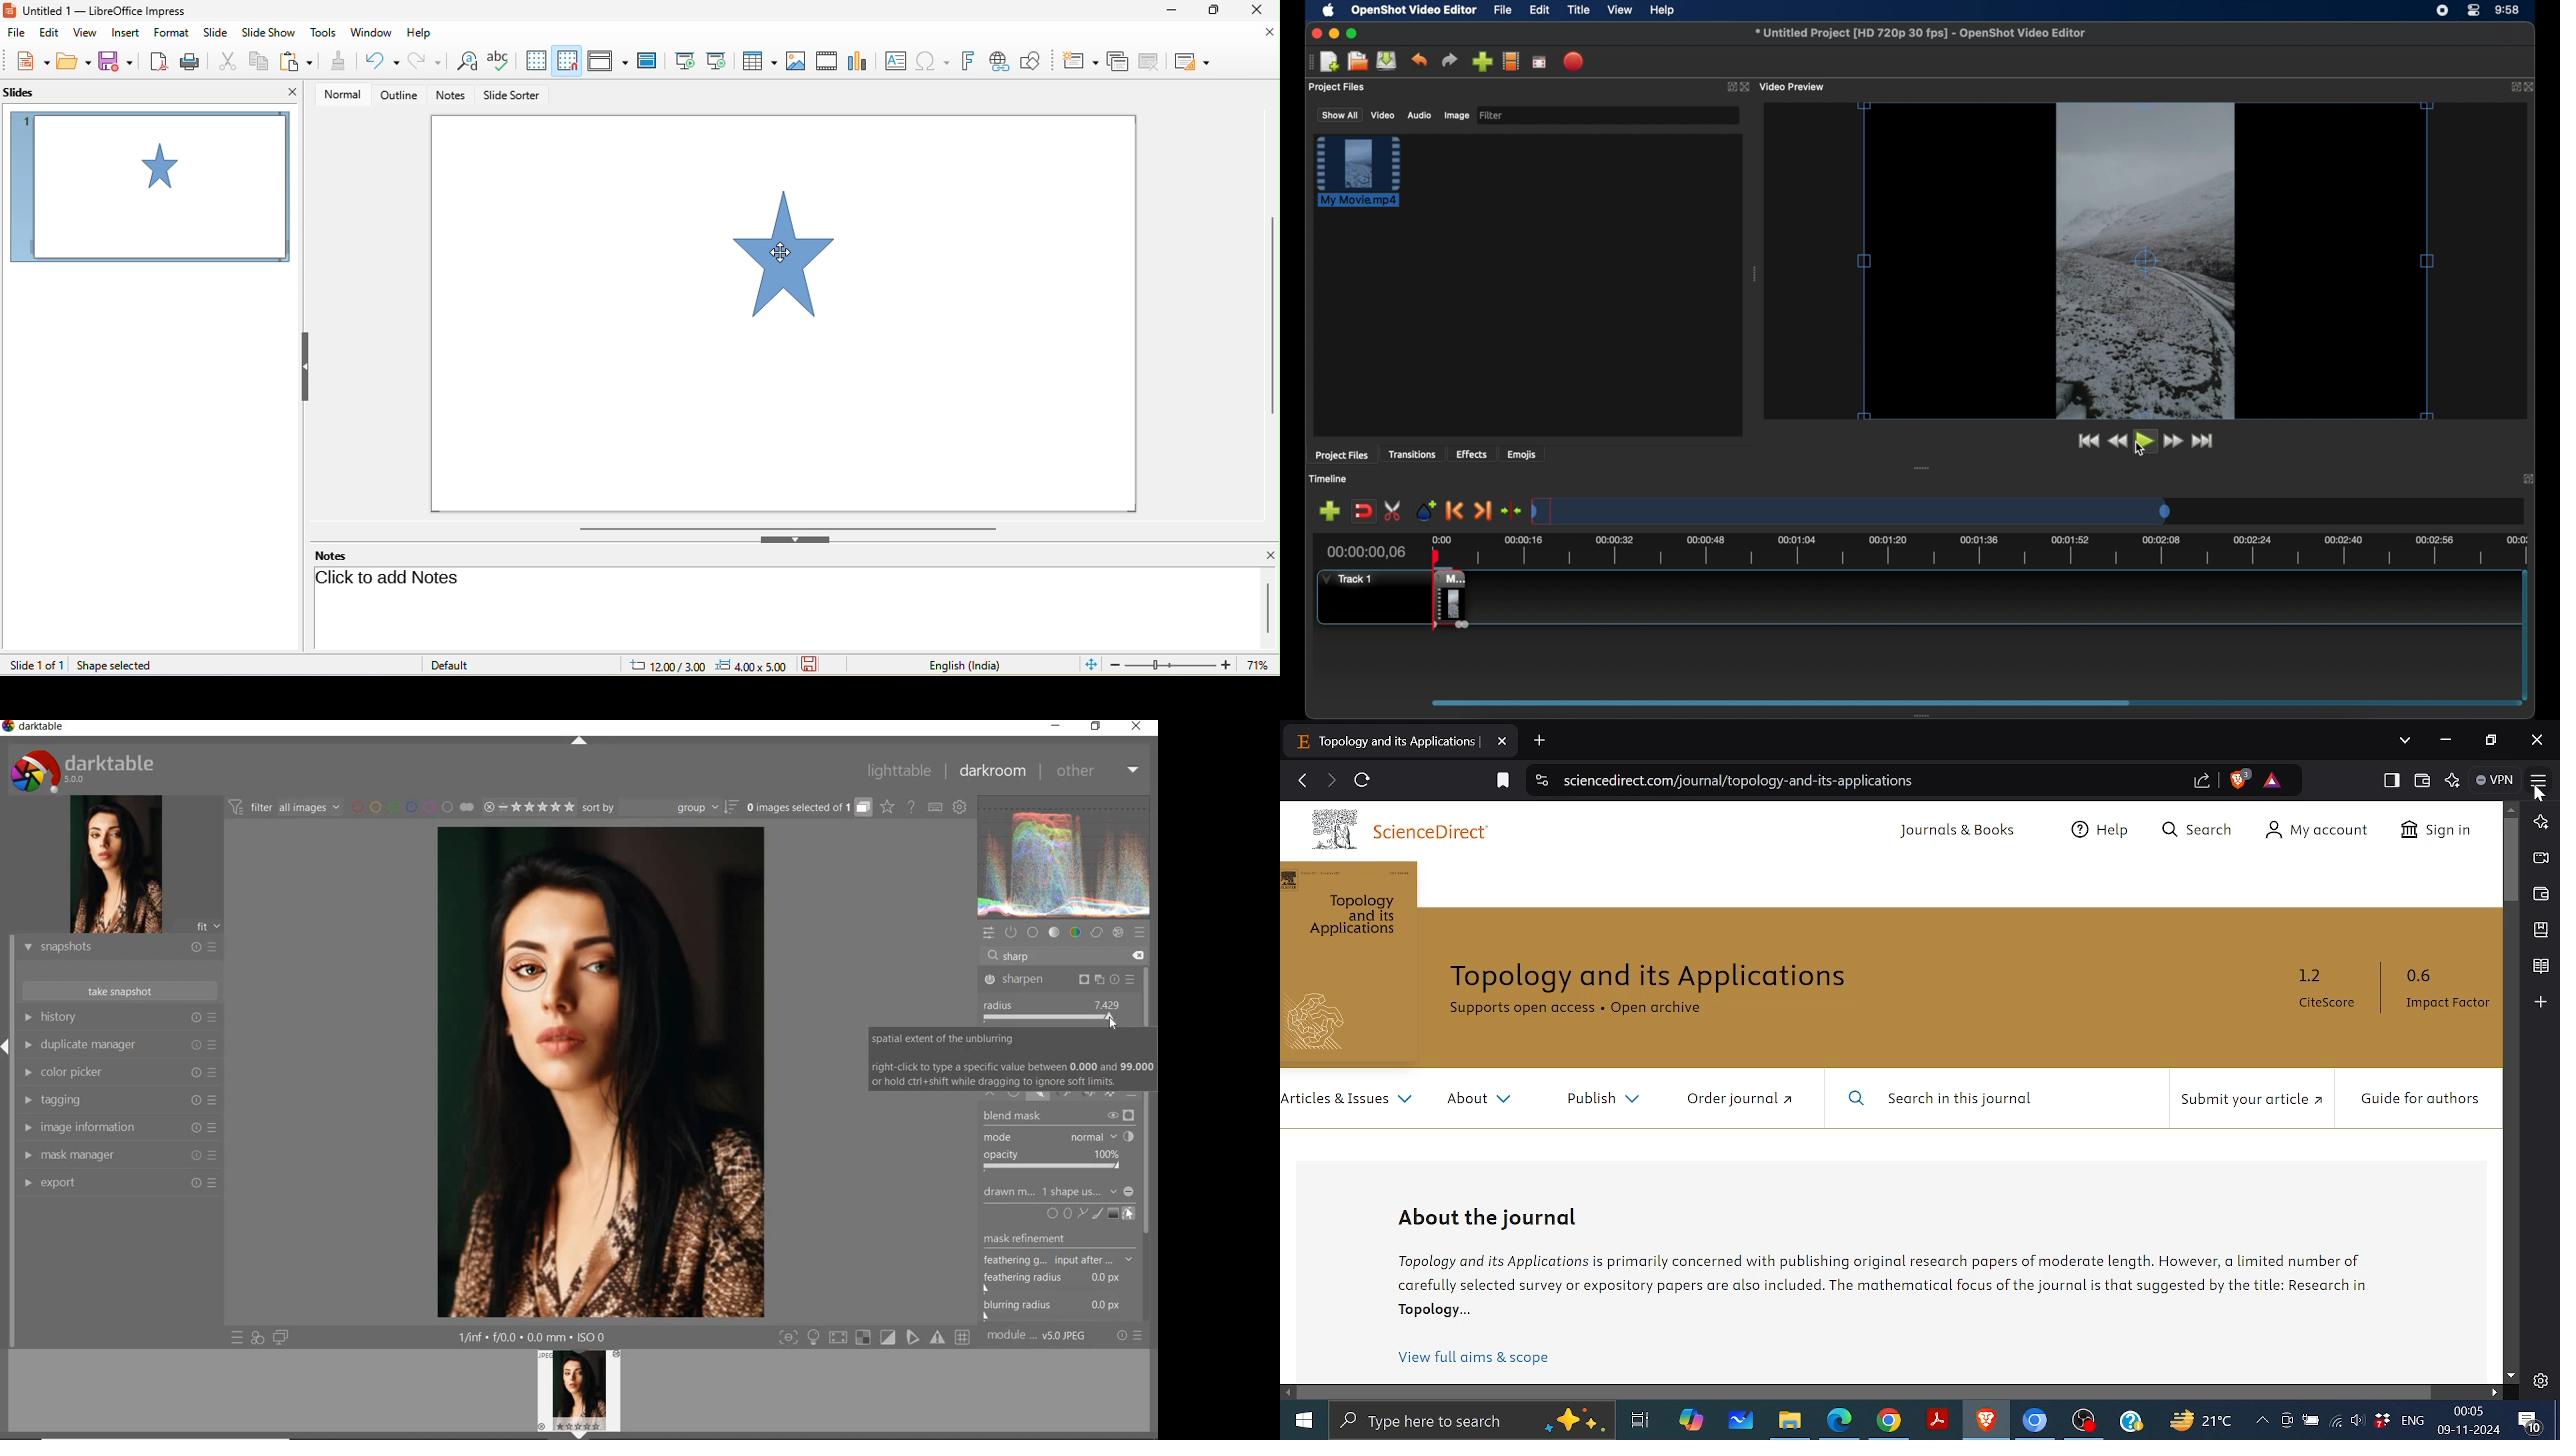 The image size is (2576, 1456). I want to click on zoom, so click(1172, 666).